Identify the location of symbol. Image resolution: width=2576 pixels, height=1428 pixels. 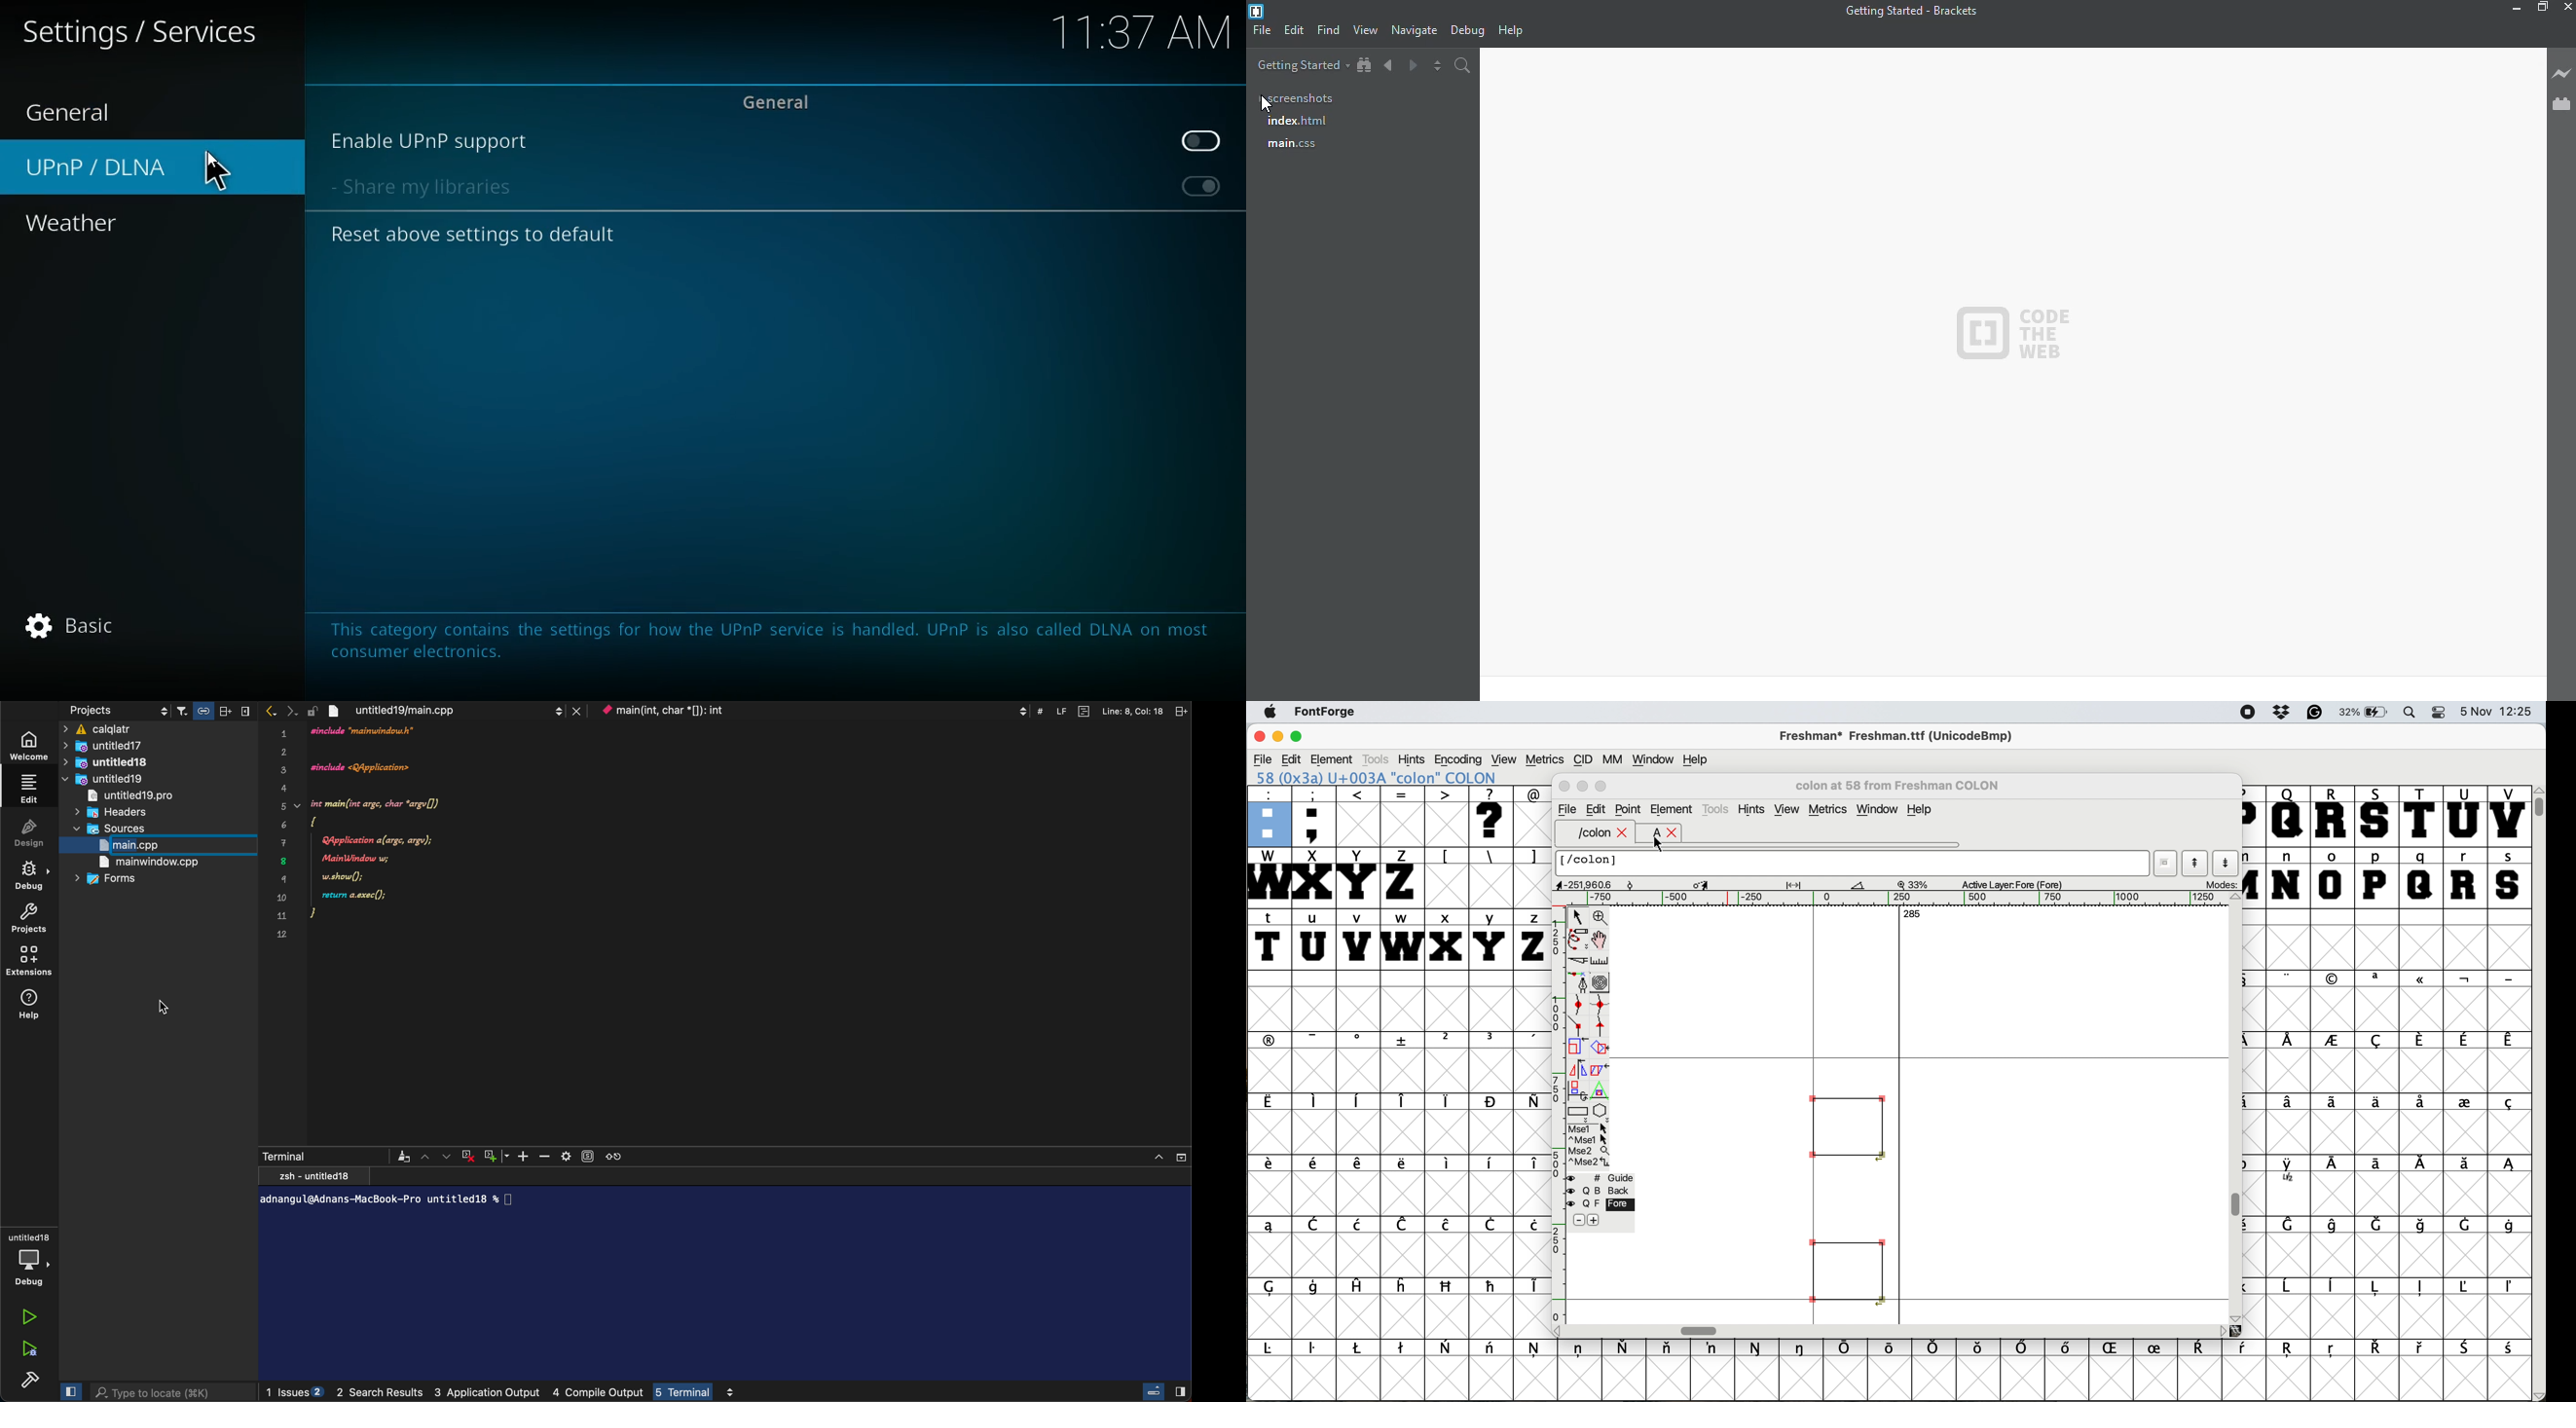
(1847, 1349).